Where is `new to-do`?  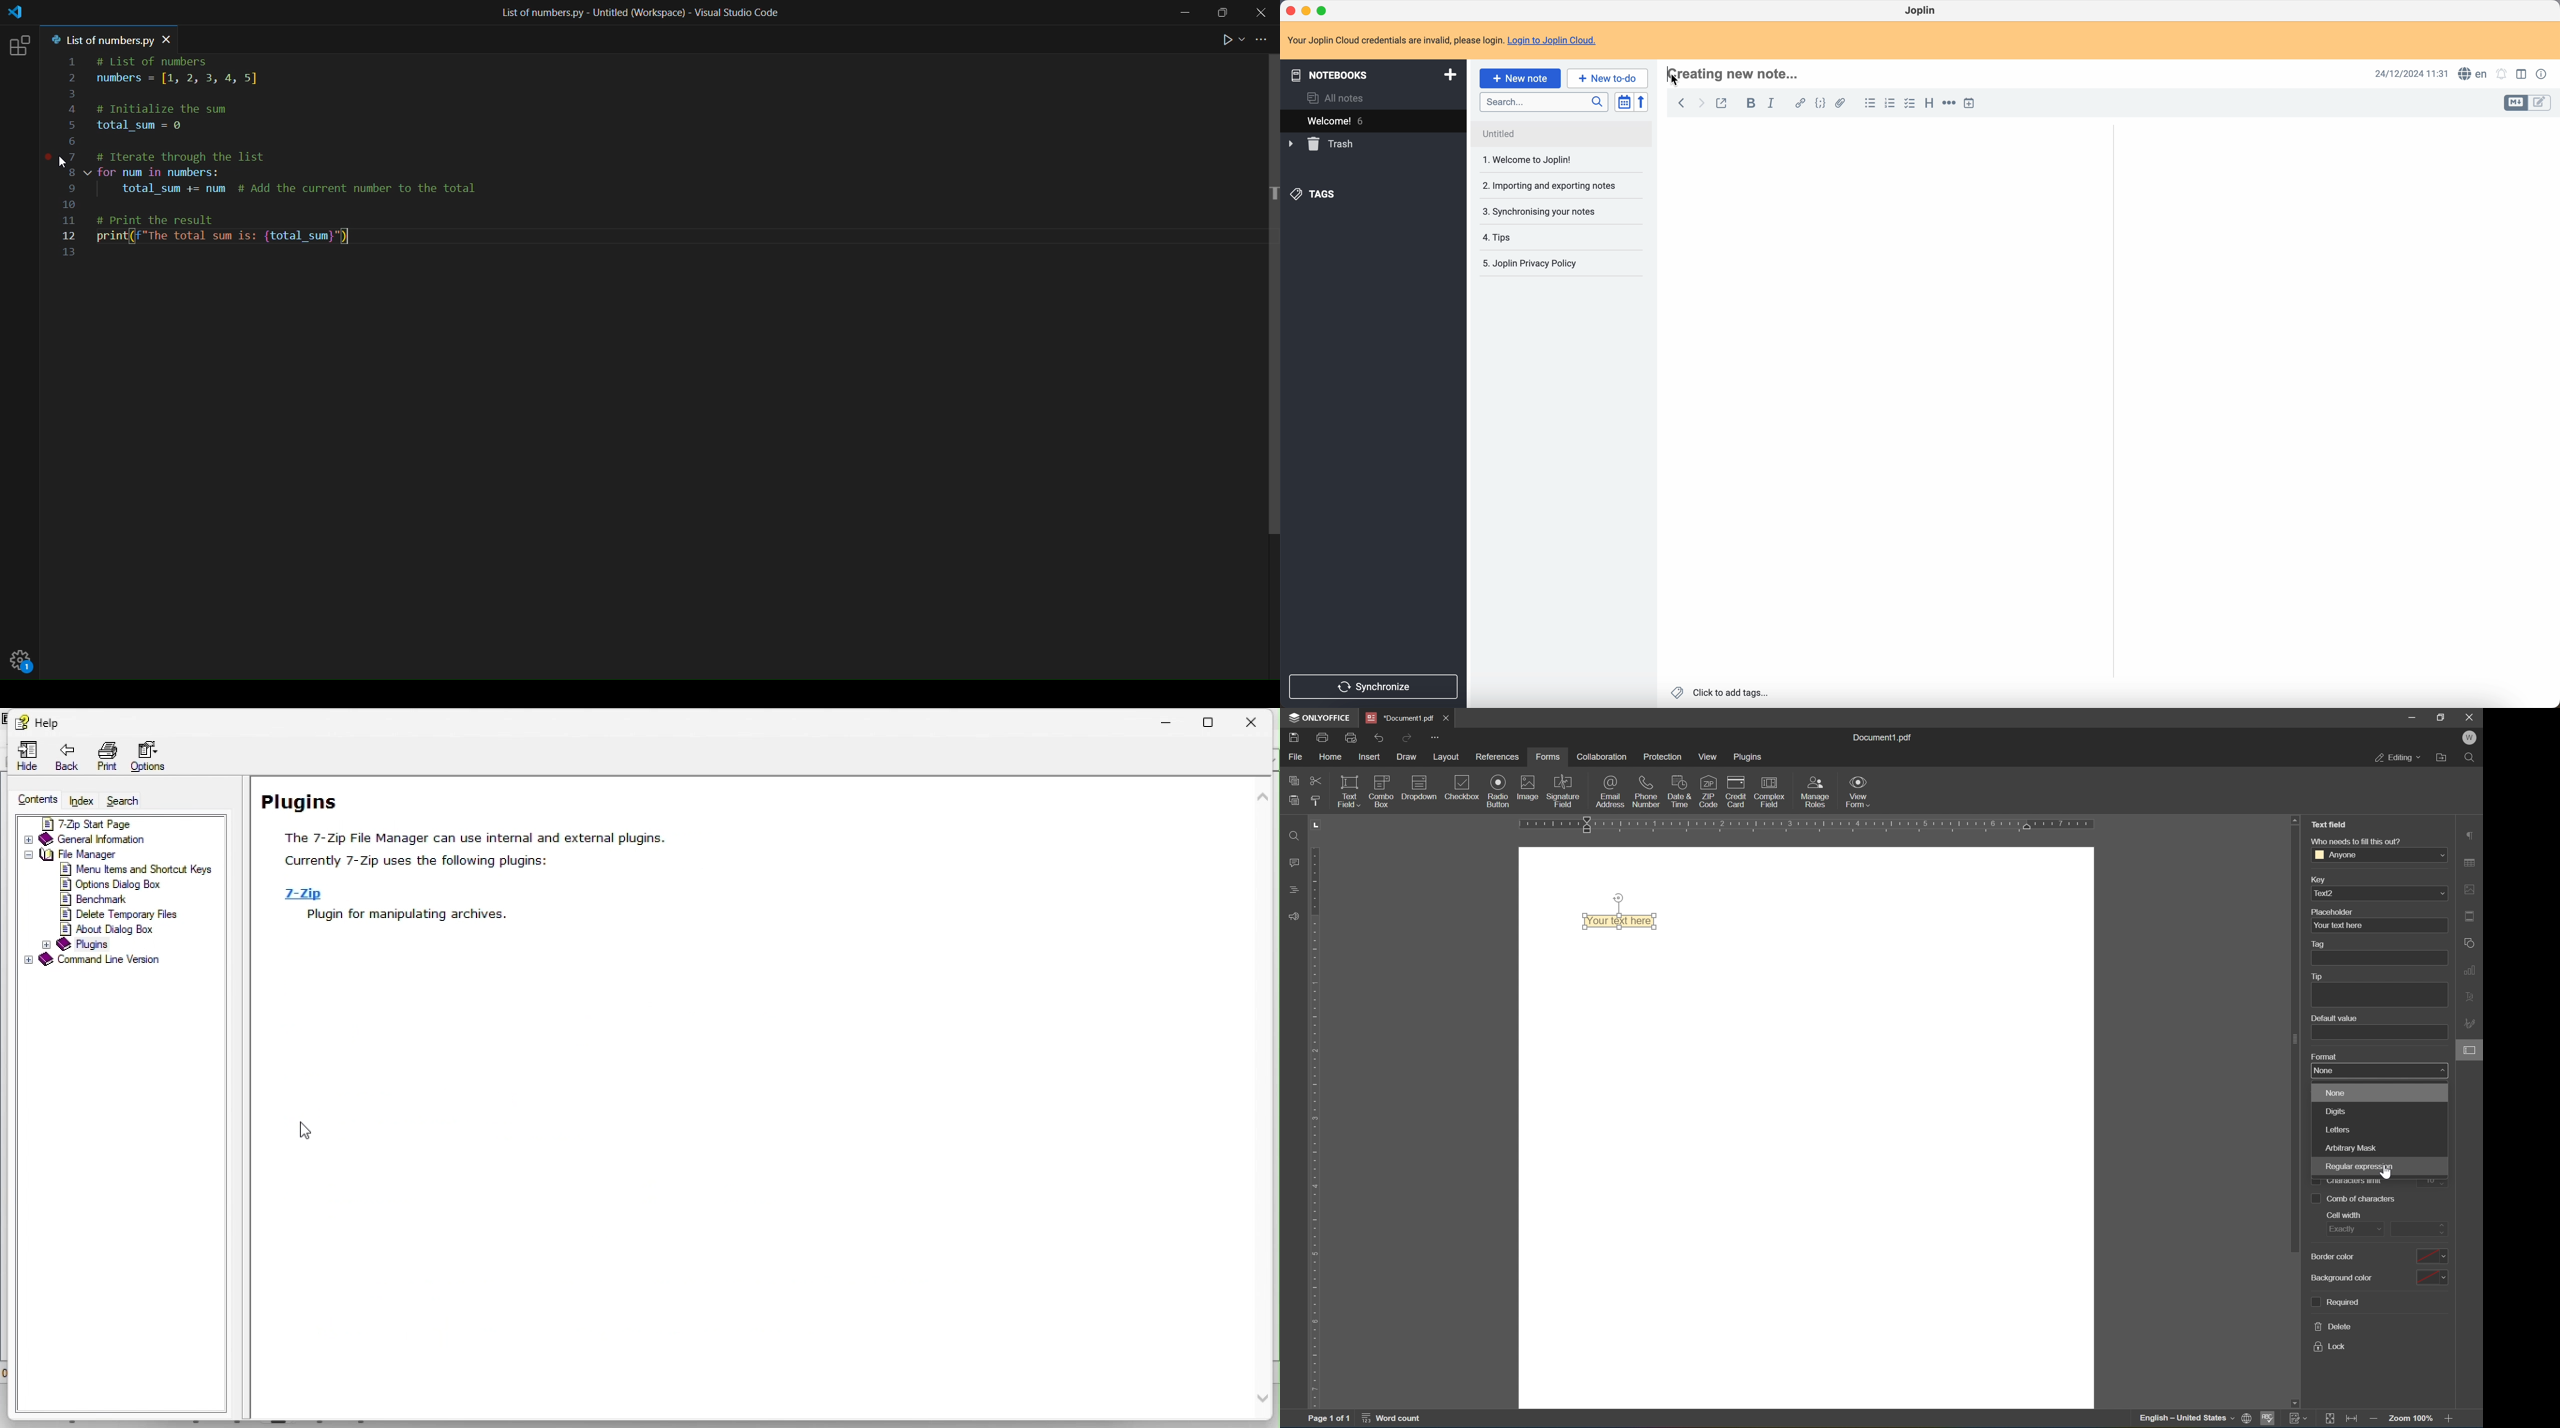 new to-do is located at coordinates (1607, 77).